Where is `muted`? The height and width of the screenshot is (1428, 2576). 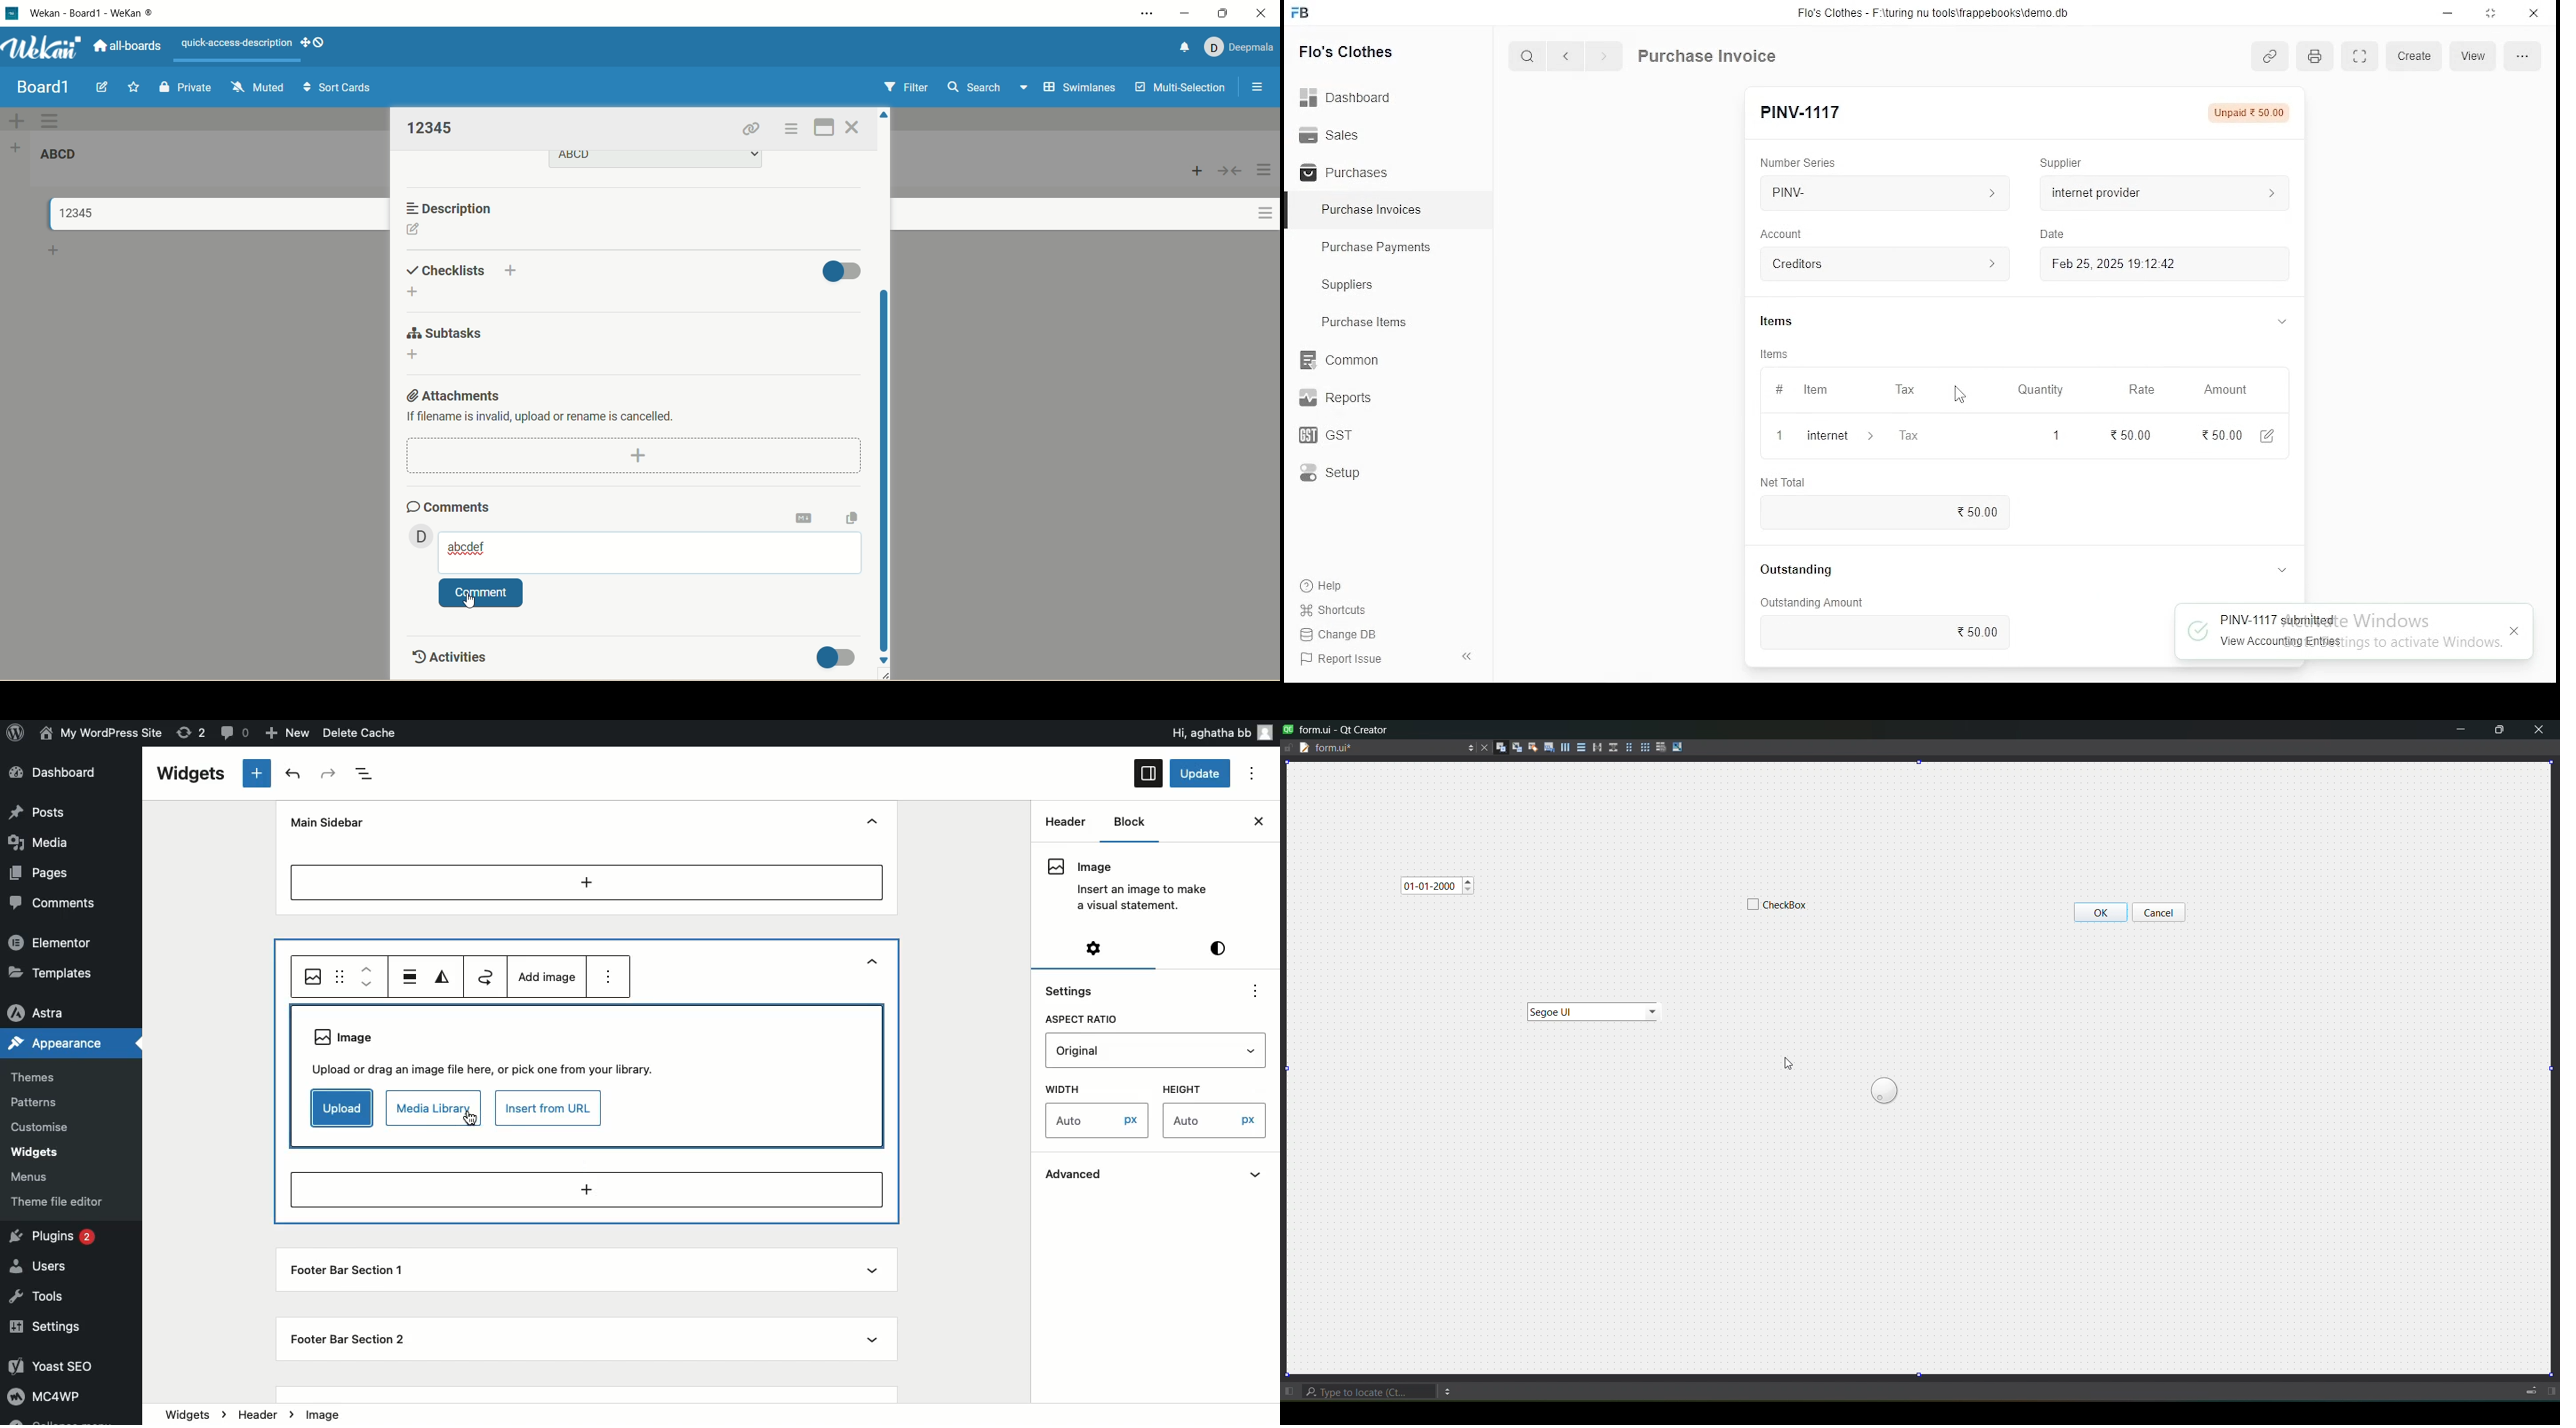 muted is located at coordinates (255, 85).